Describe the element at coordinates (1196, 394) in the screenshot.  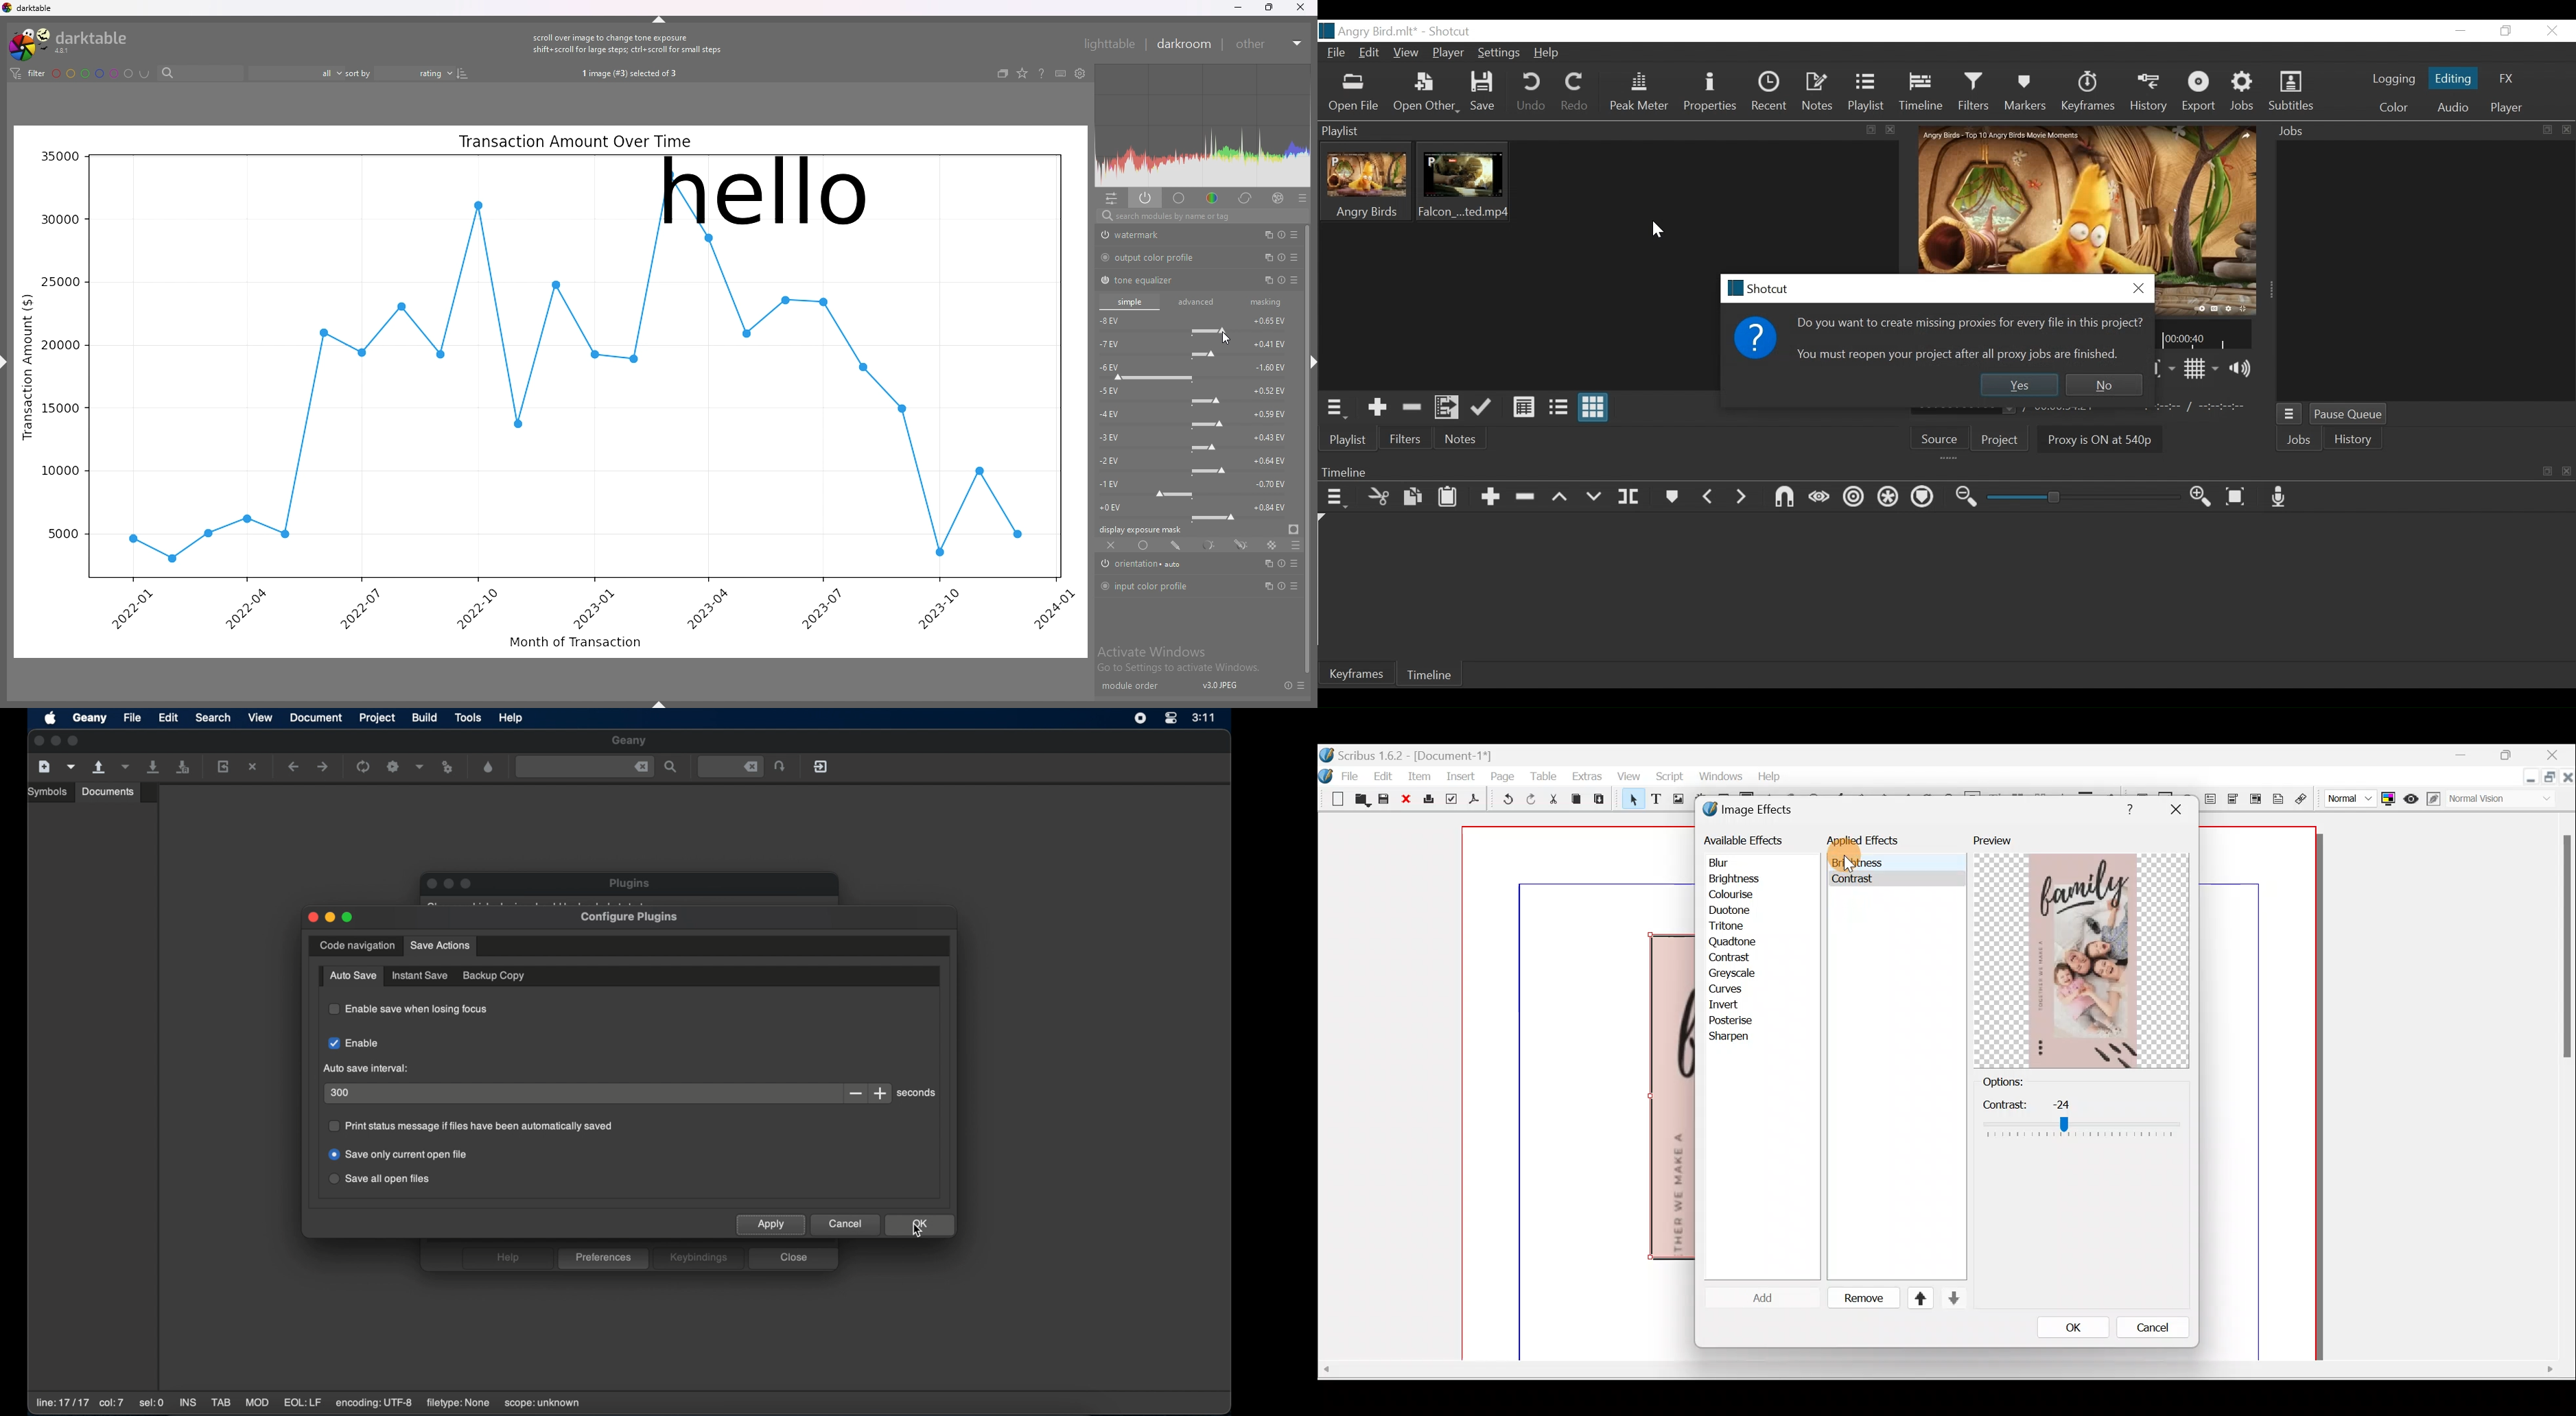
I see `-5 EV force` at that location.